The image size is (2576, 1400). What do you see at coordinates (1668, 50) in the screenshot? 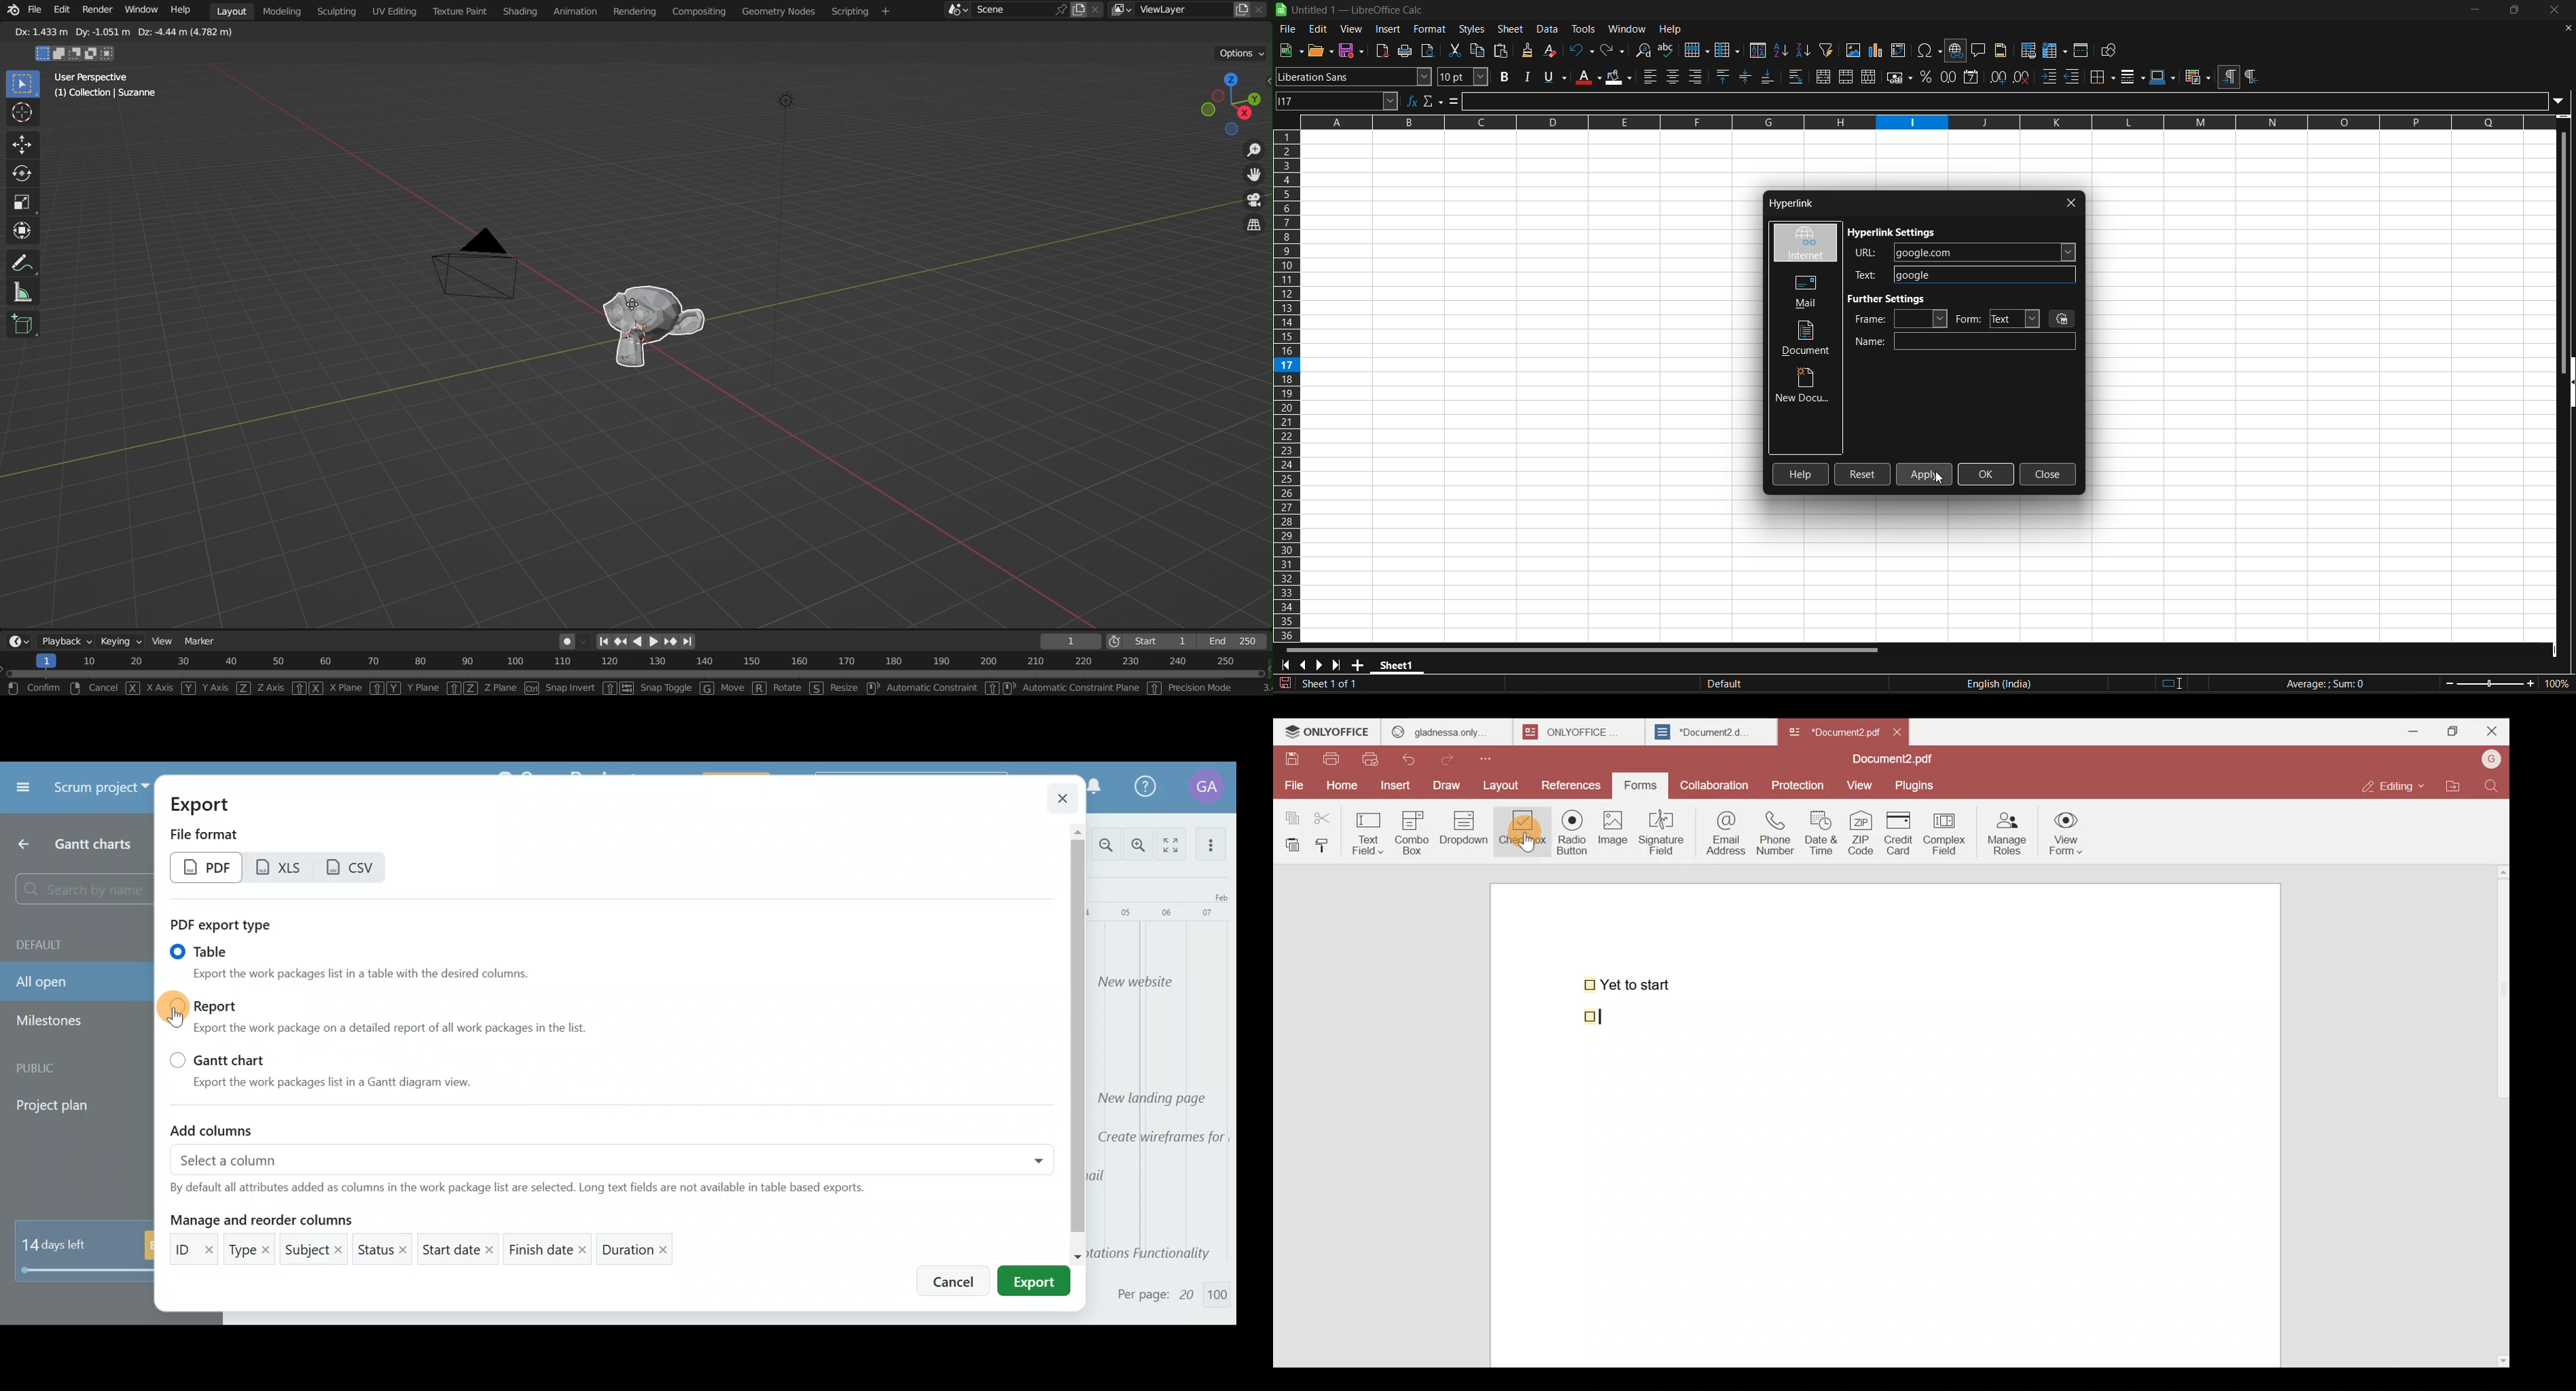
I see `spelling` at bounding box center [1668, 50].